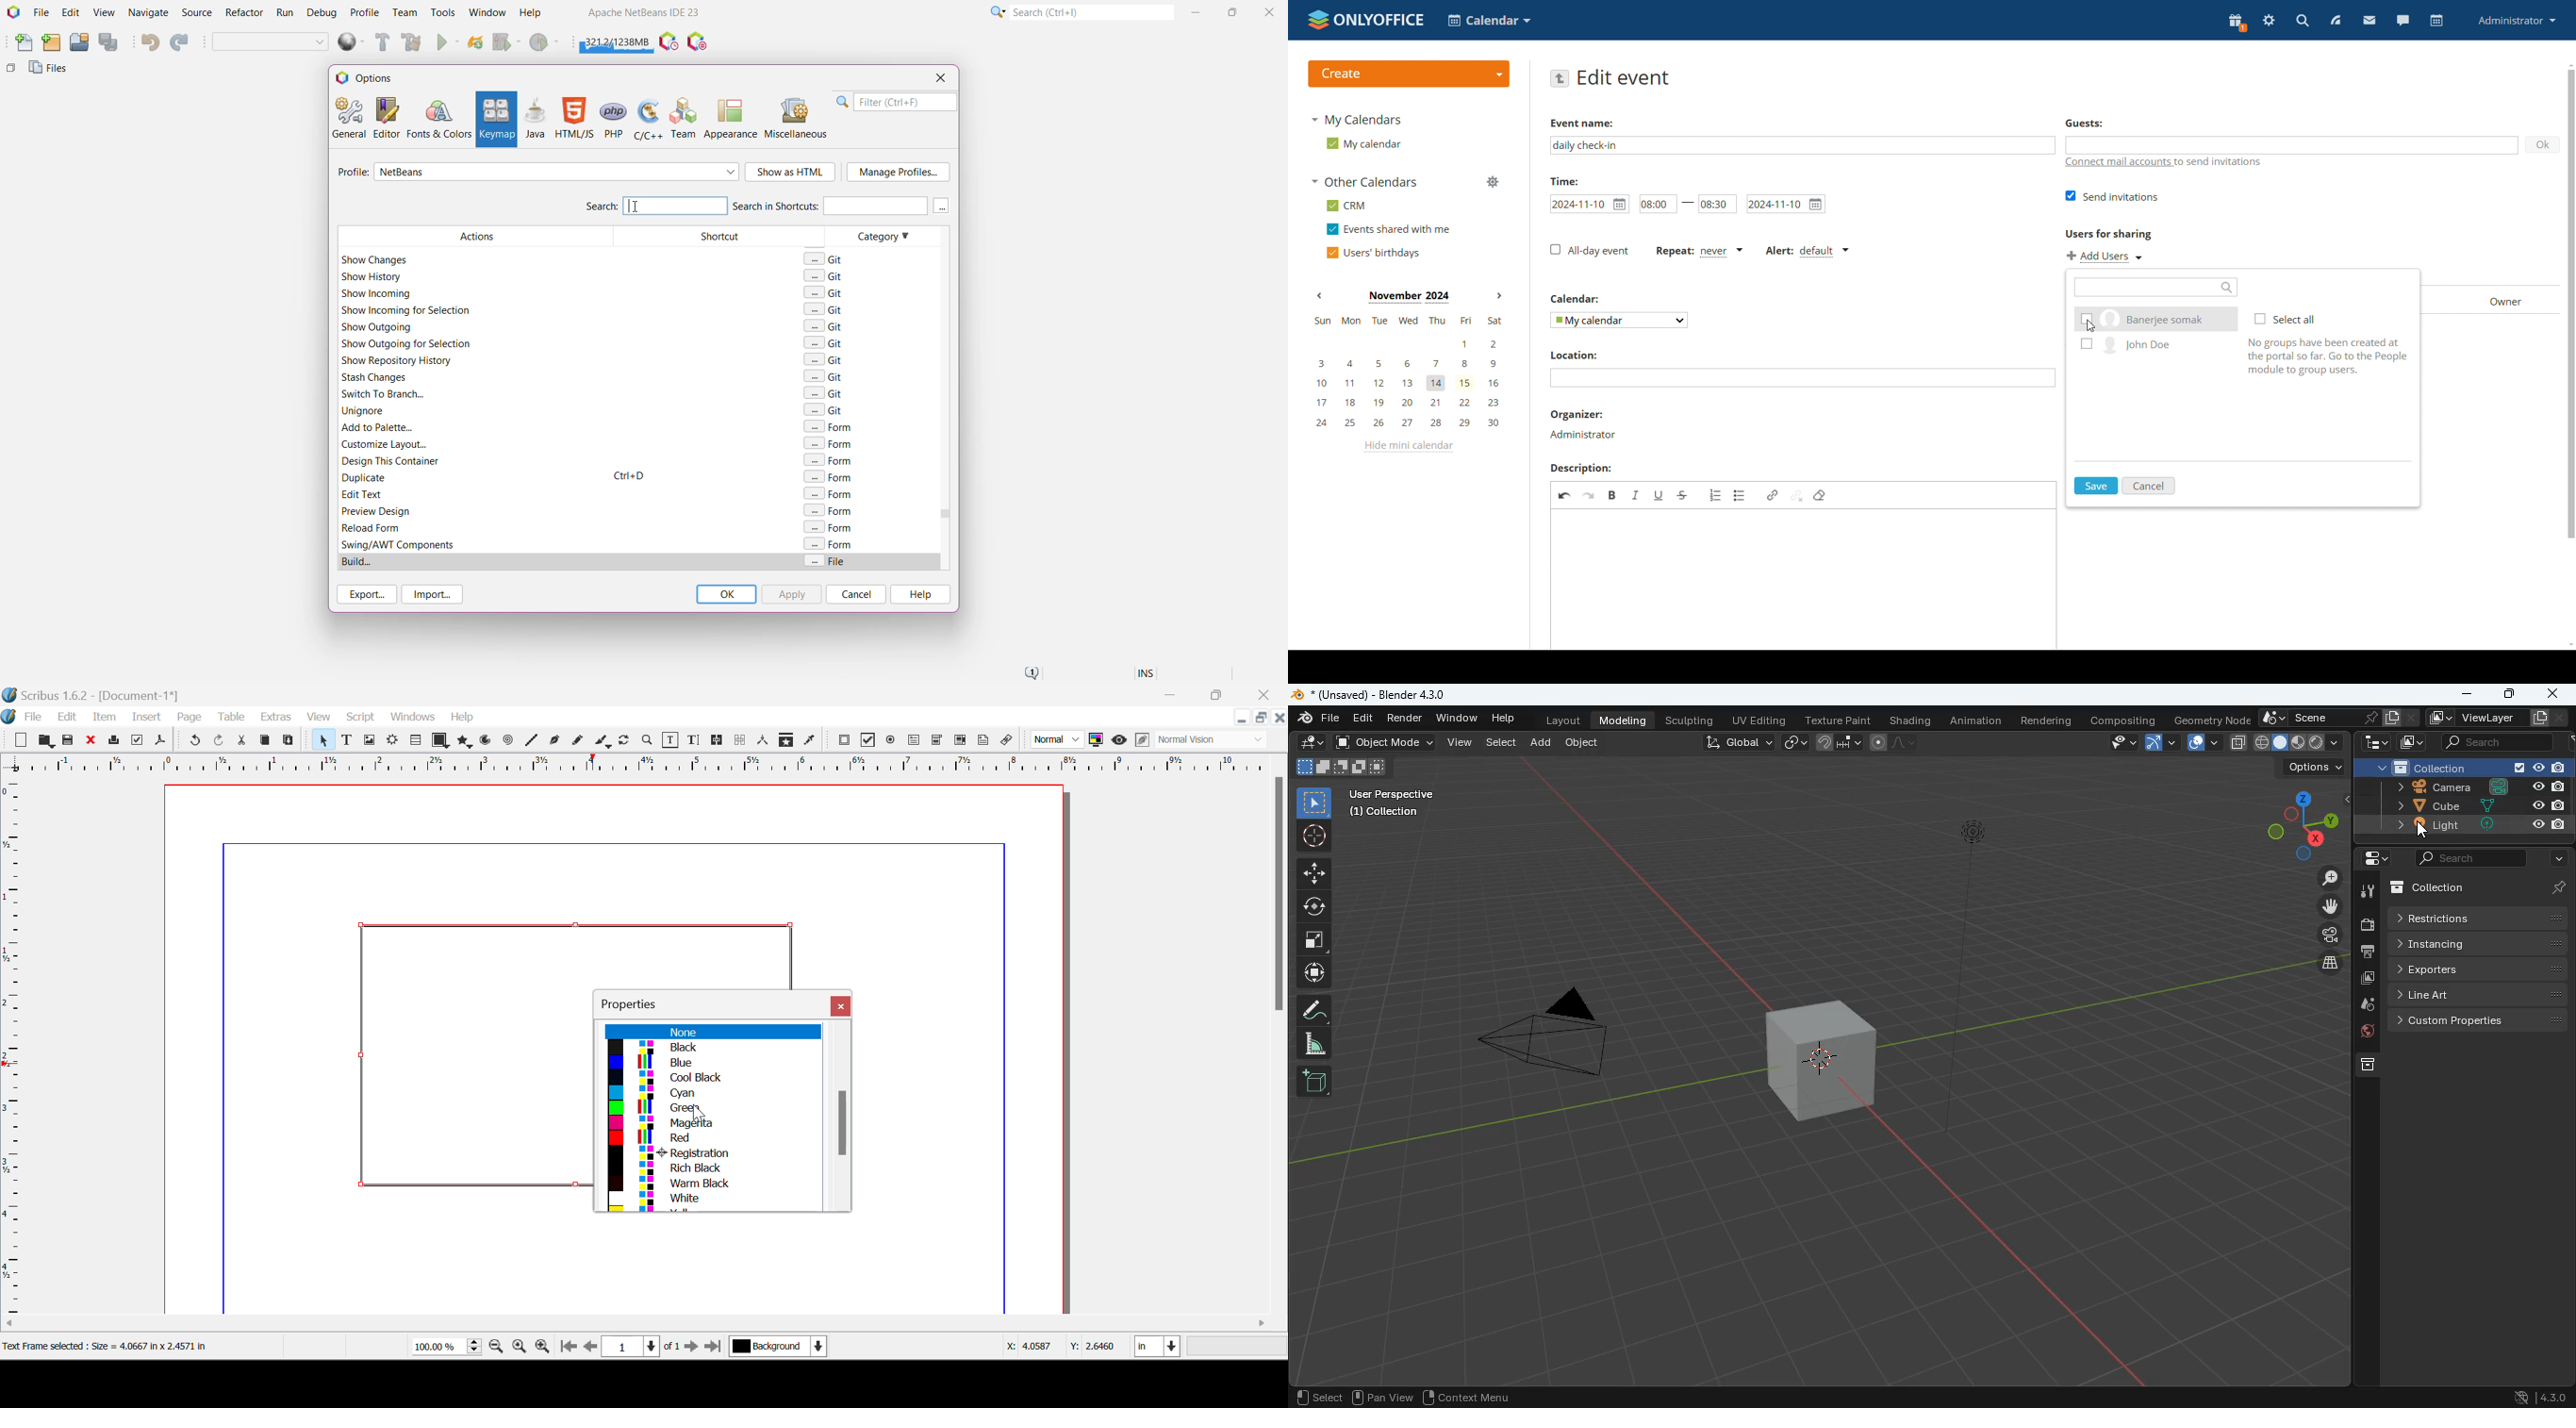  I want to click on Pdf Checkbox, so click(868, 740).